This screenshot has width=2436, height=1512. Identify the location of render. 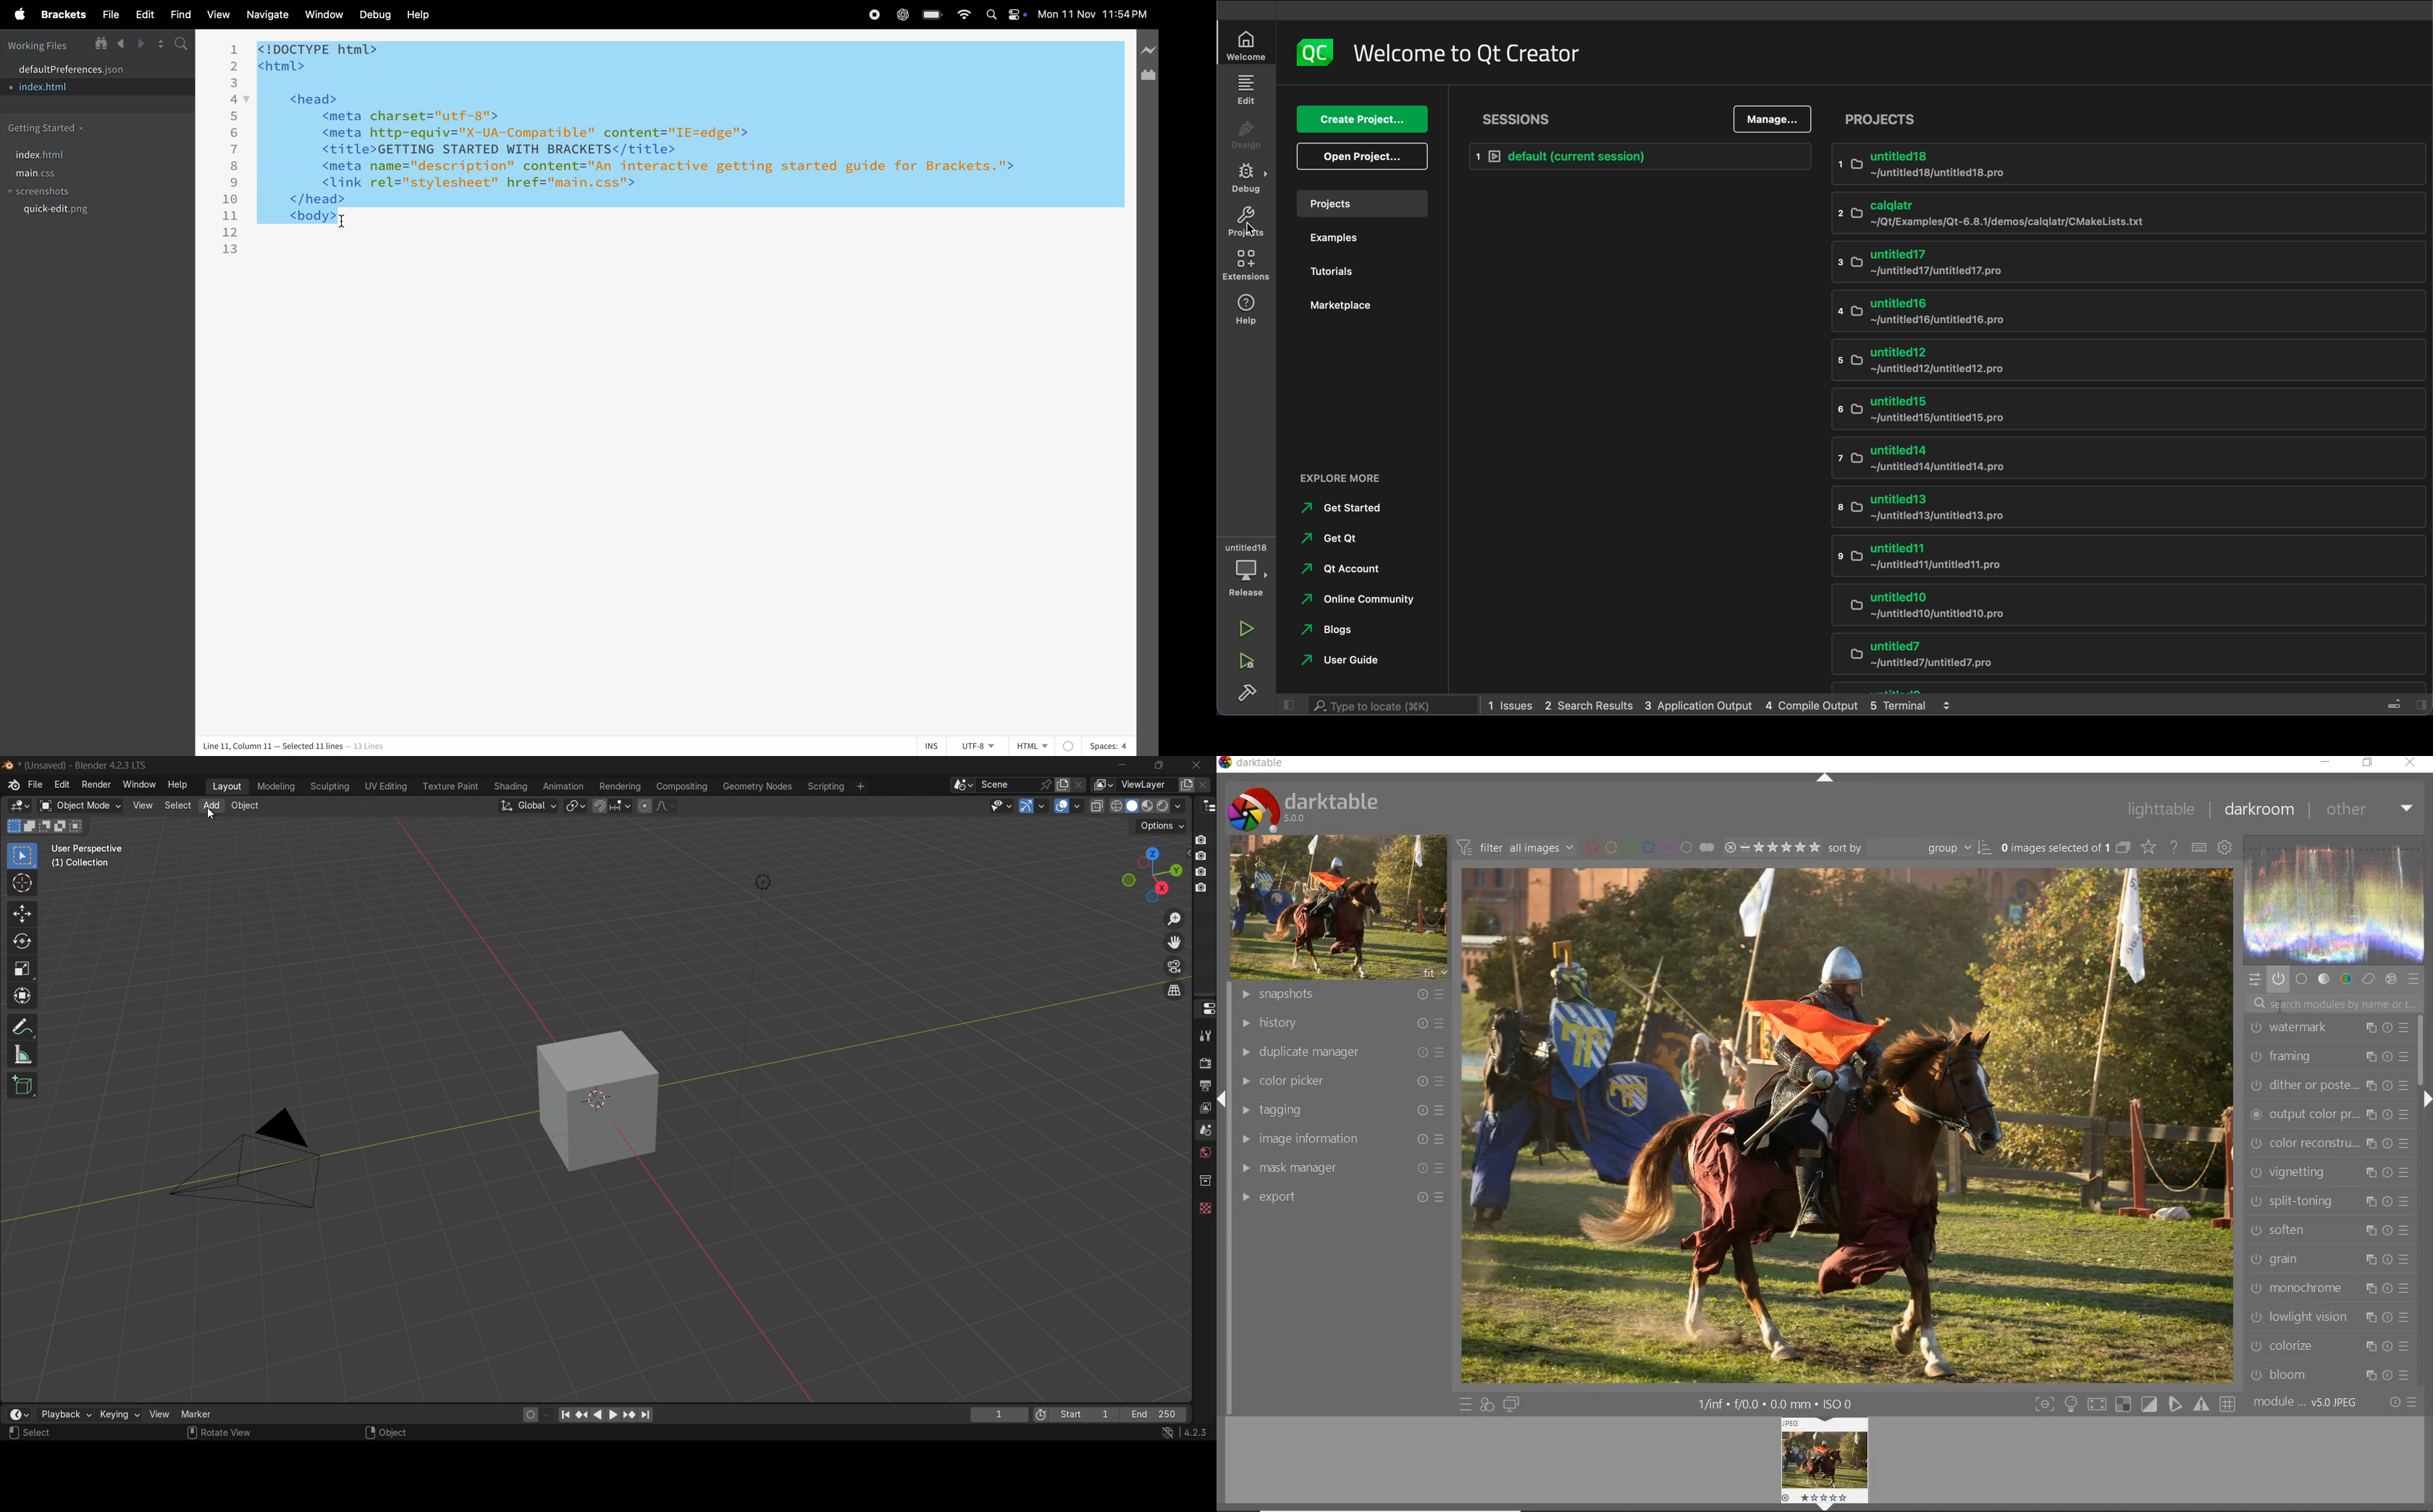
(1203, 1062).